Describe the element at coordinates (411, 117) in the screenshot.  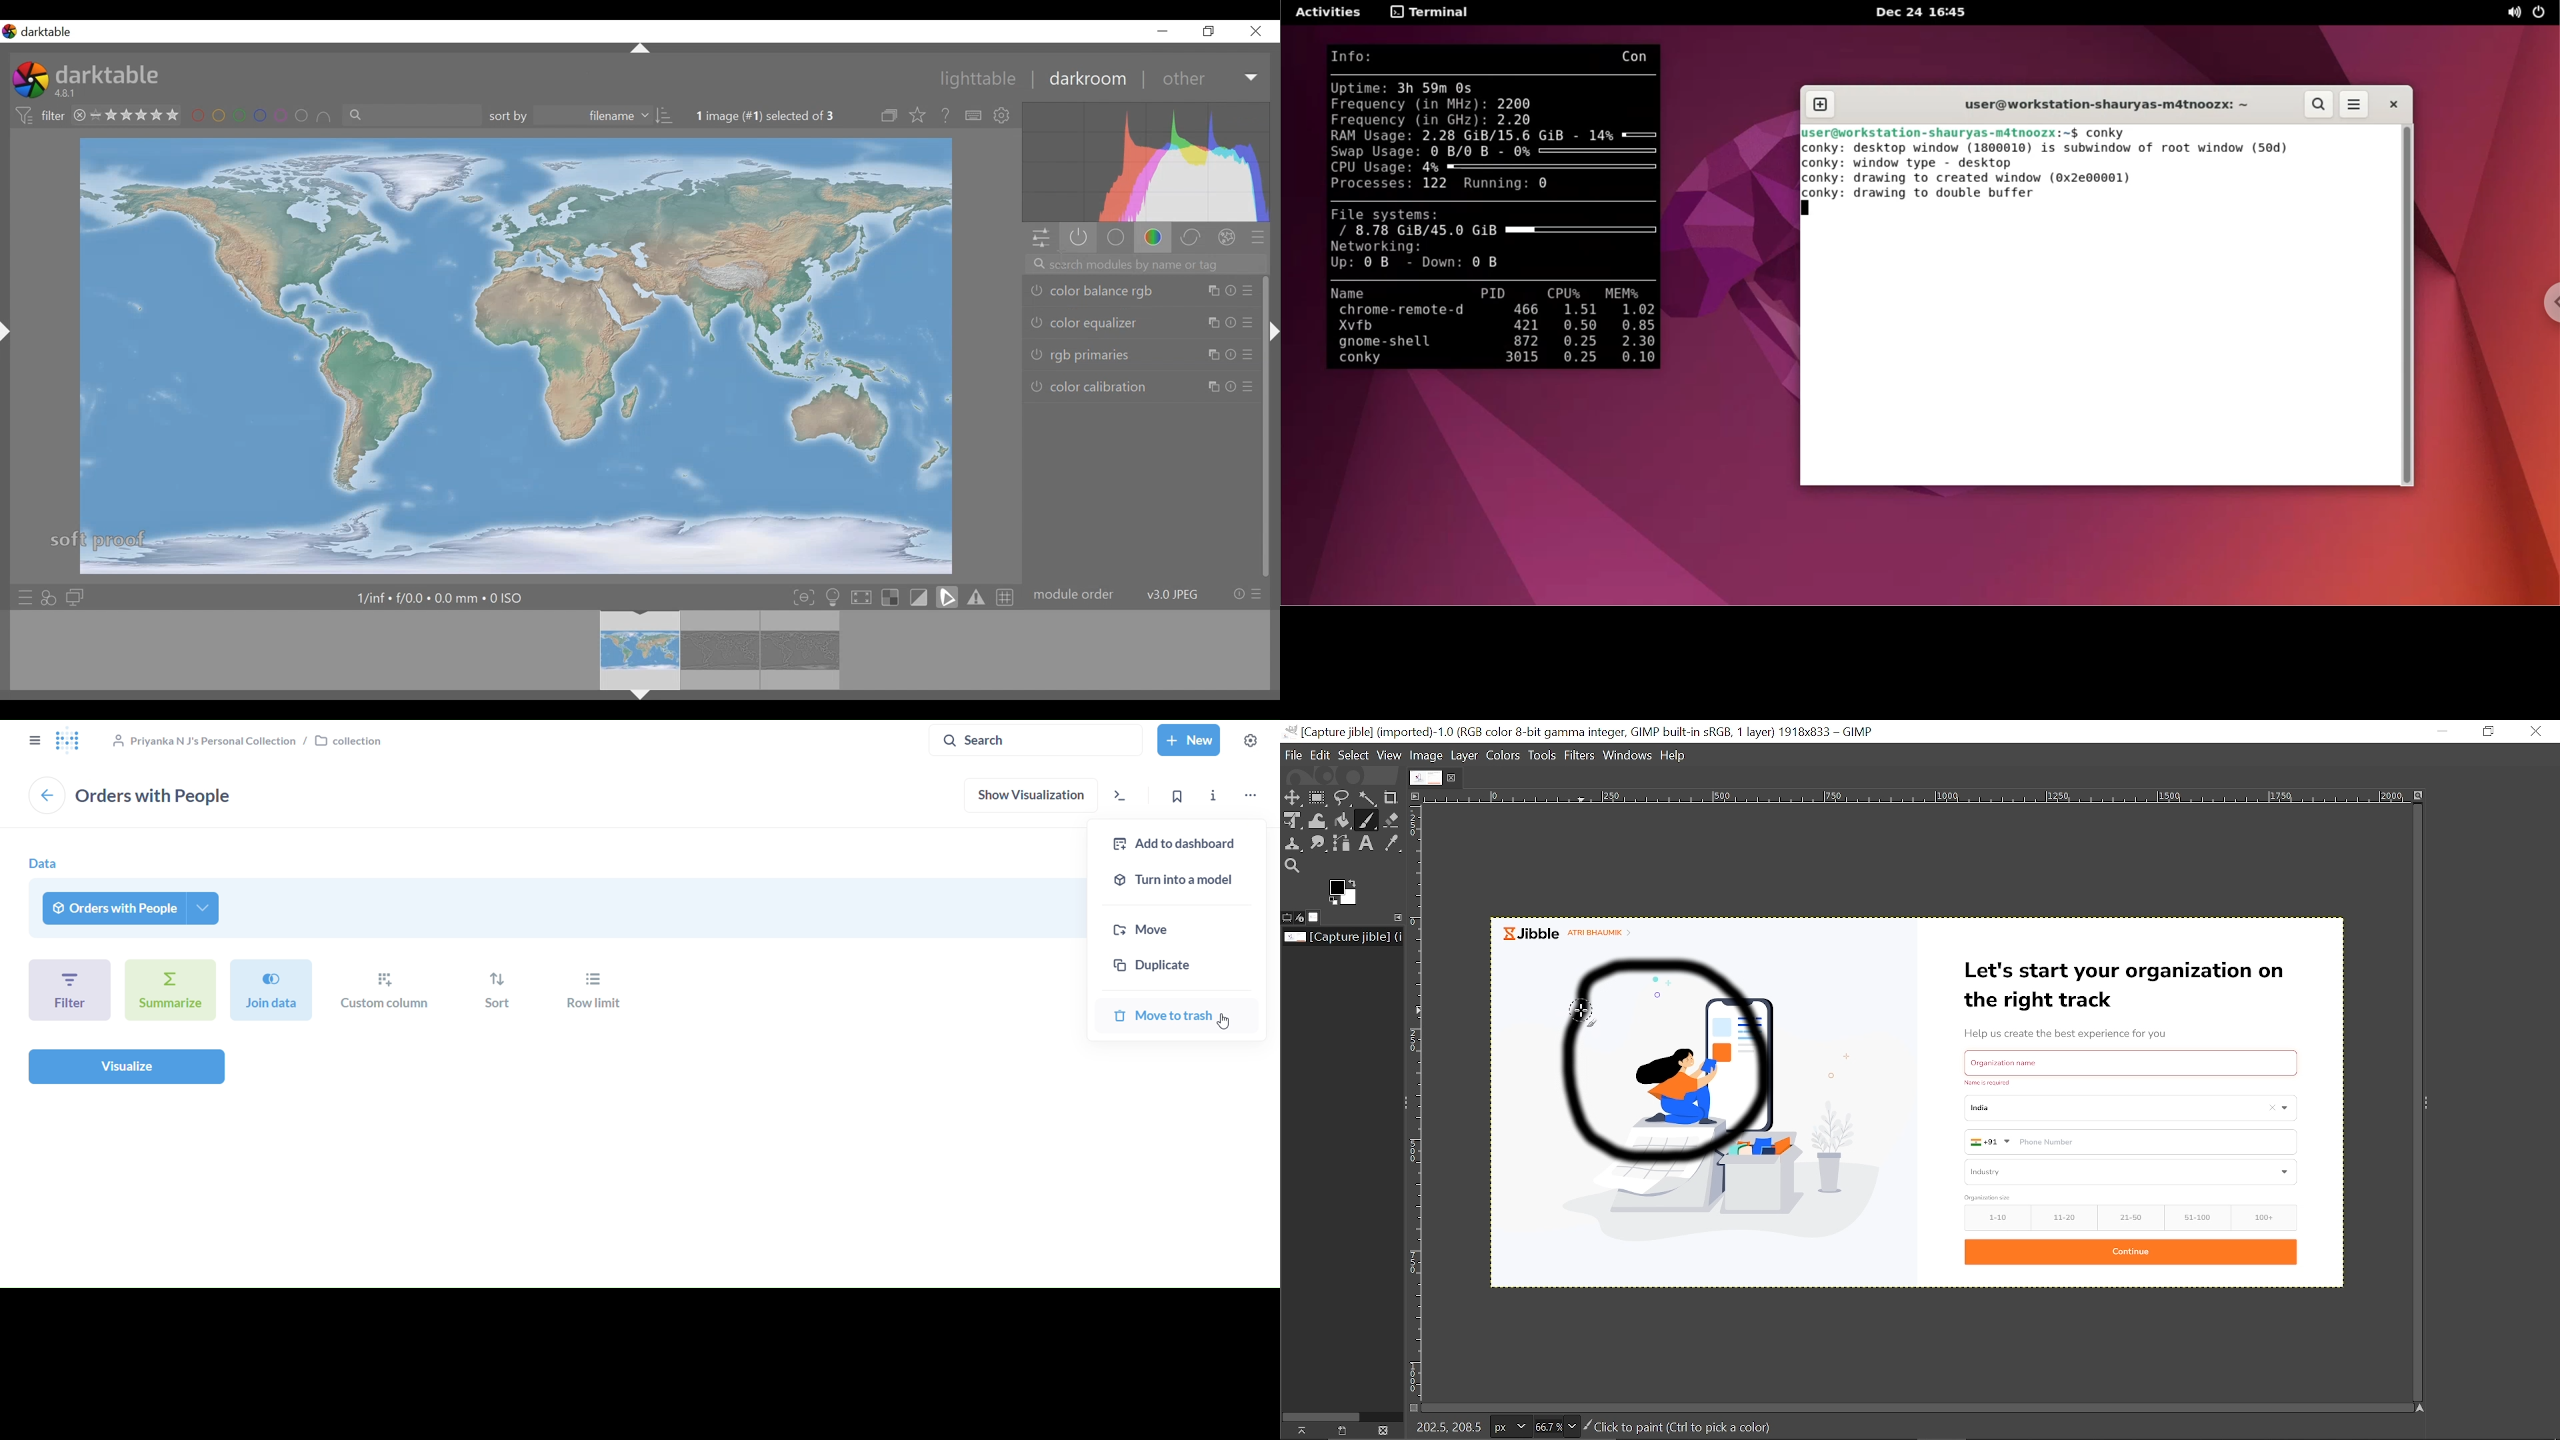
I see `filter by text` at that location.